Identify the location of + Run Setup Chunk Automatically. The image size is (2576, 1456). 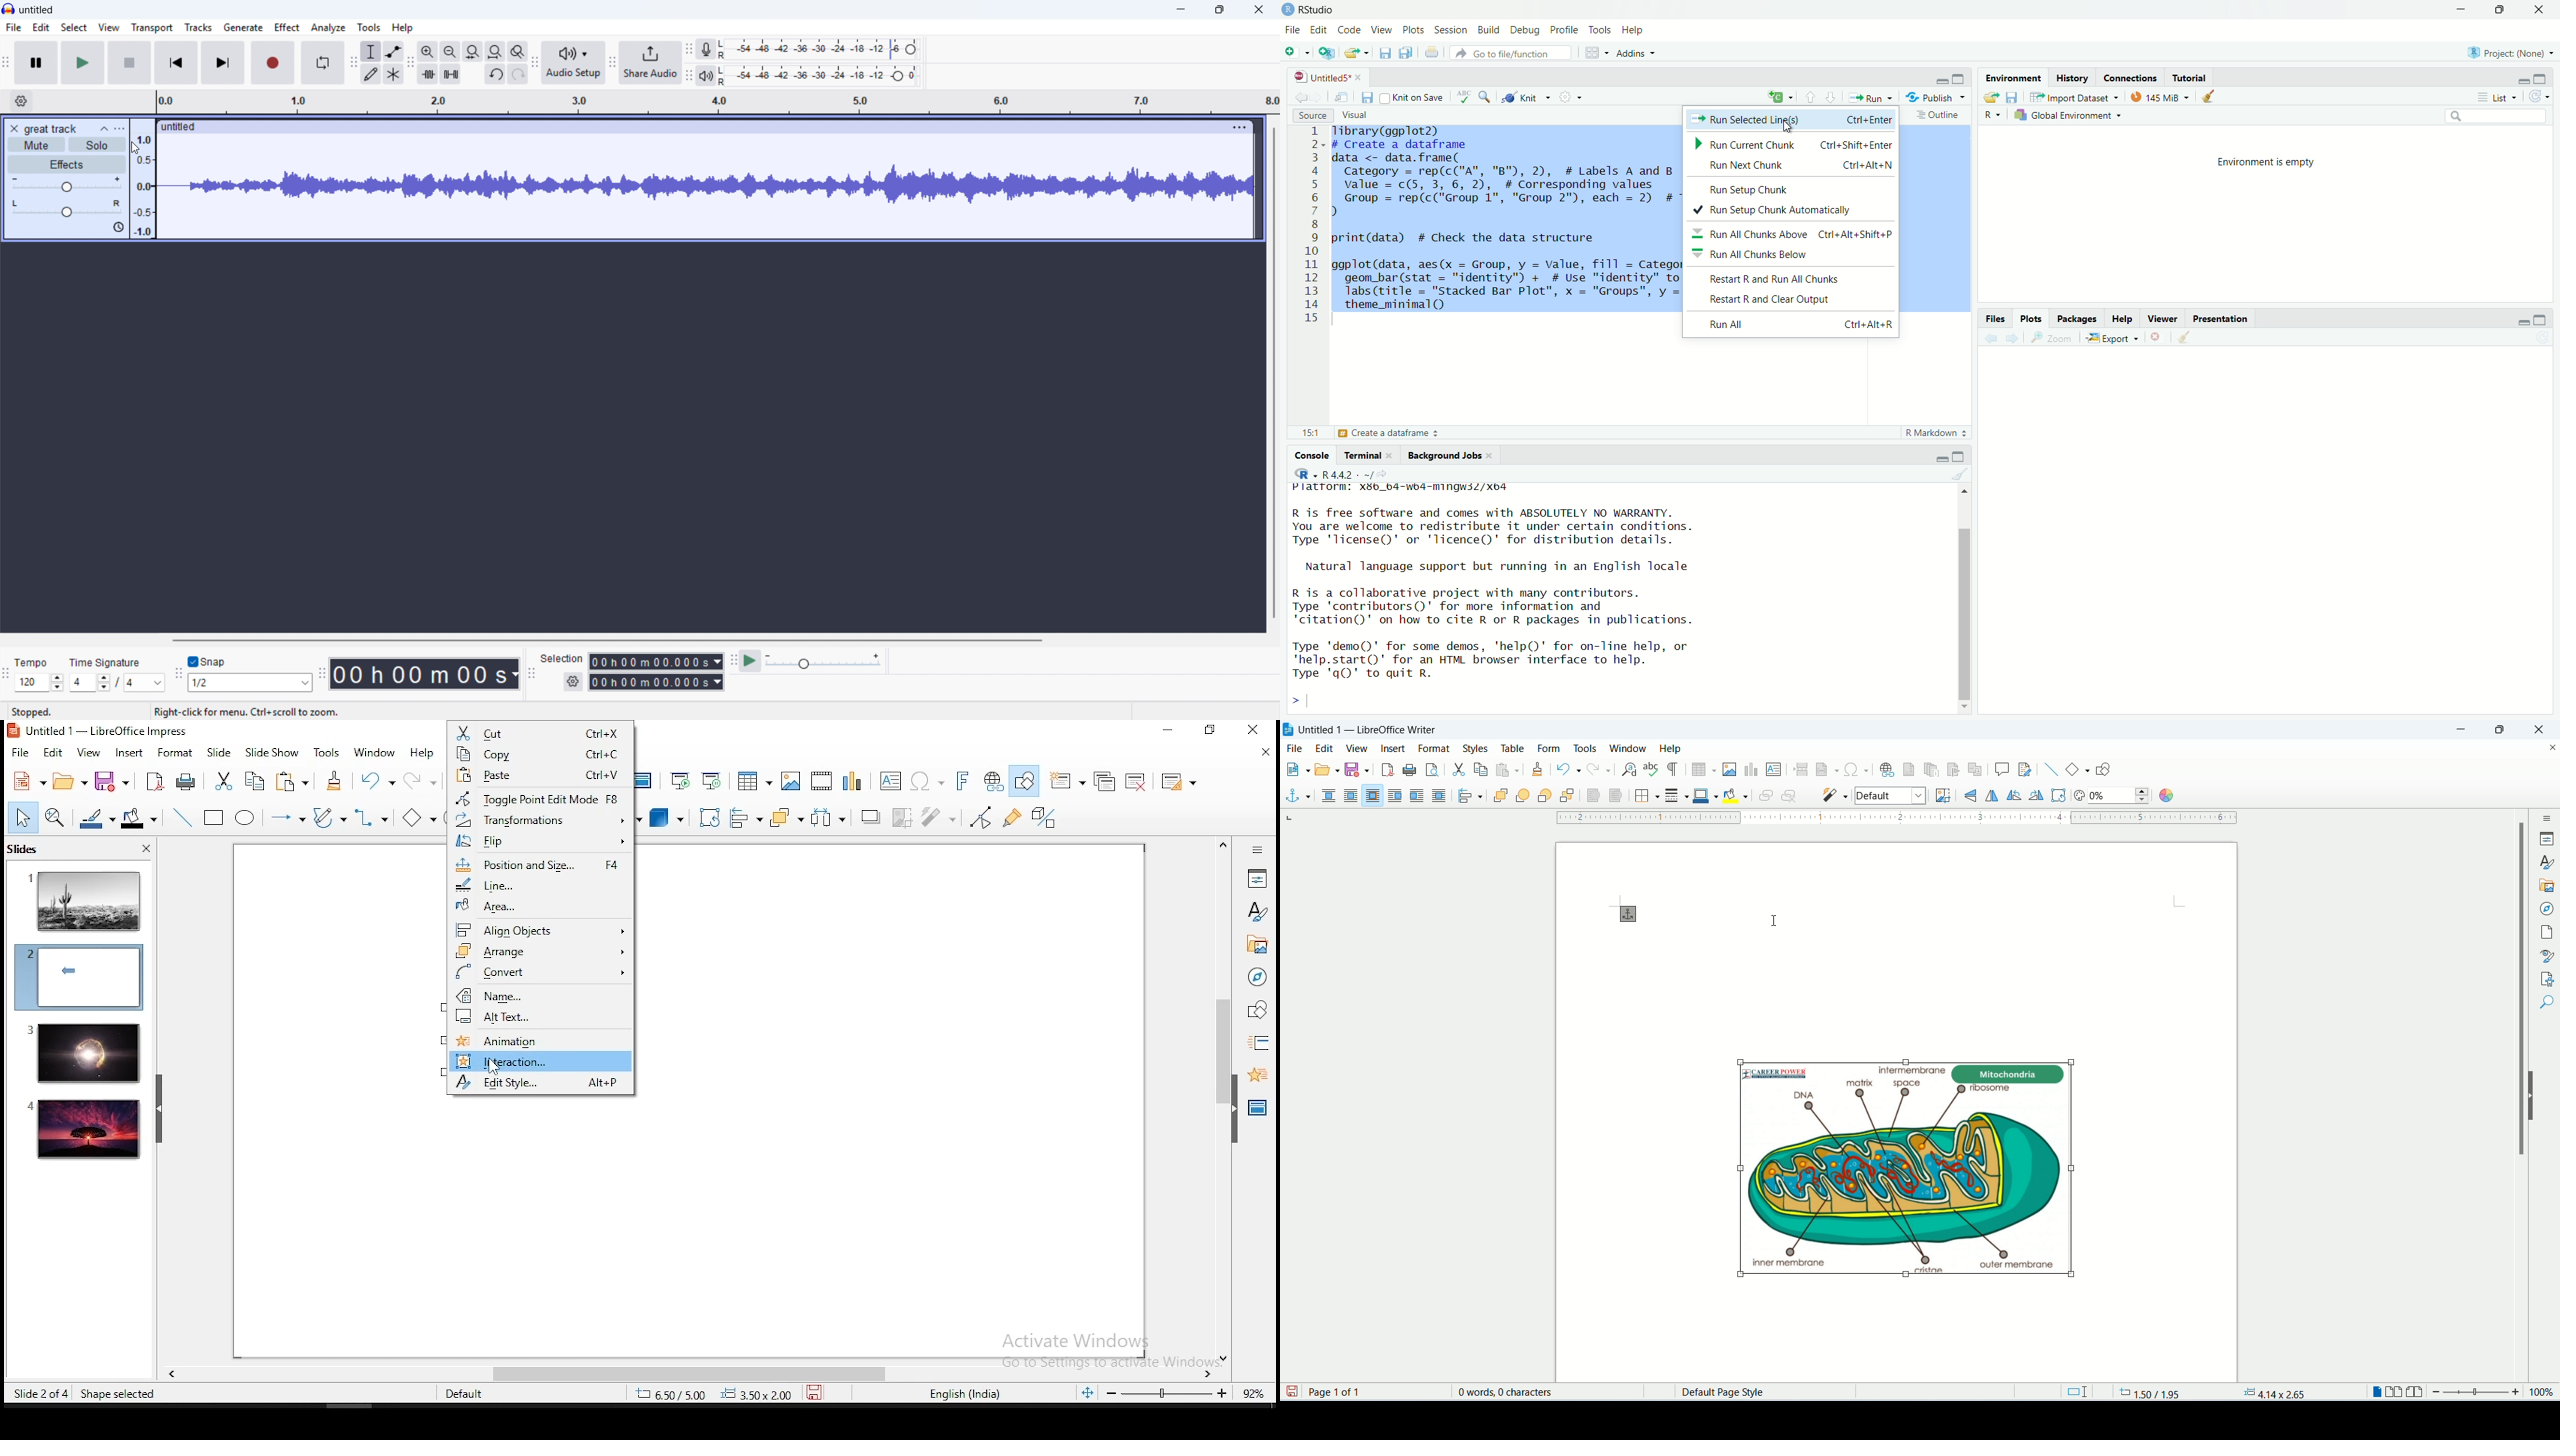
(1777, 211).